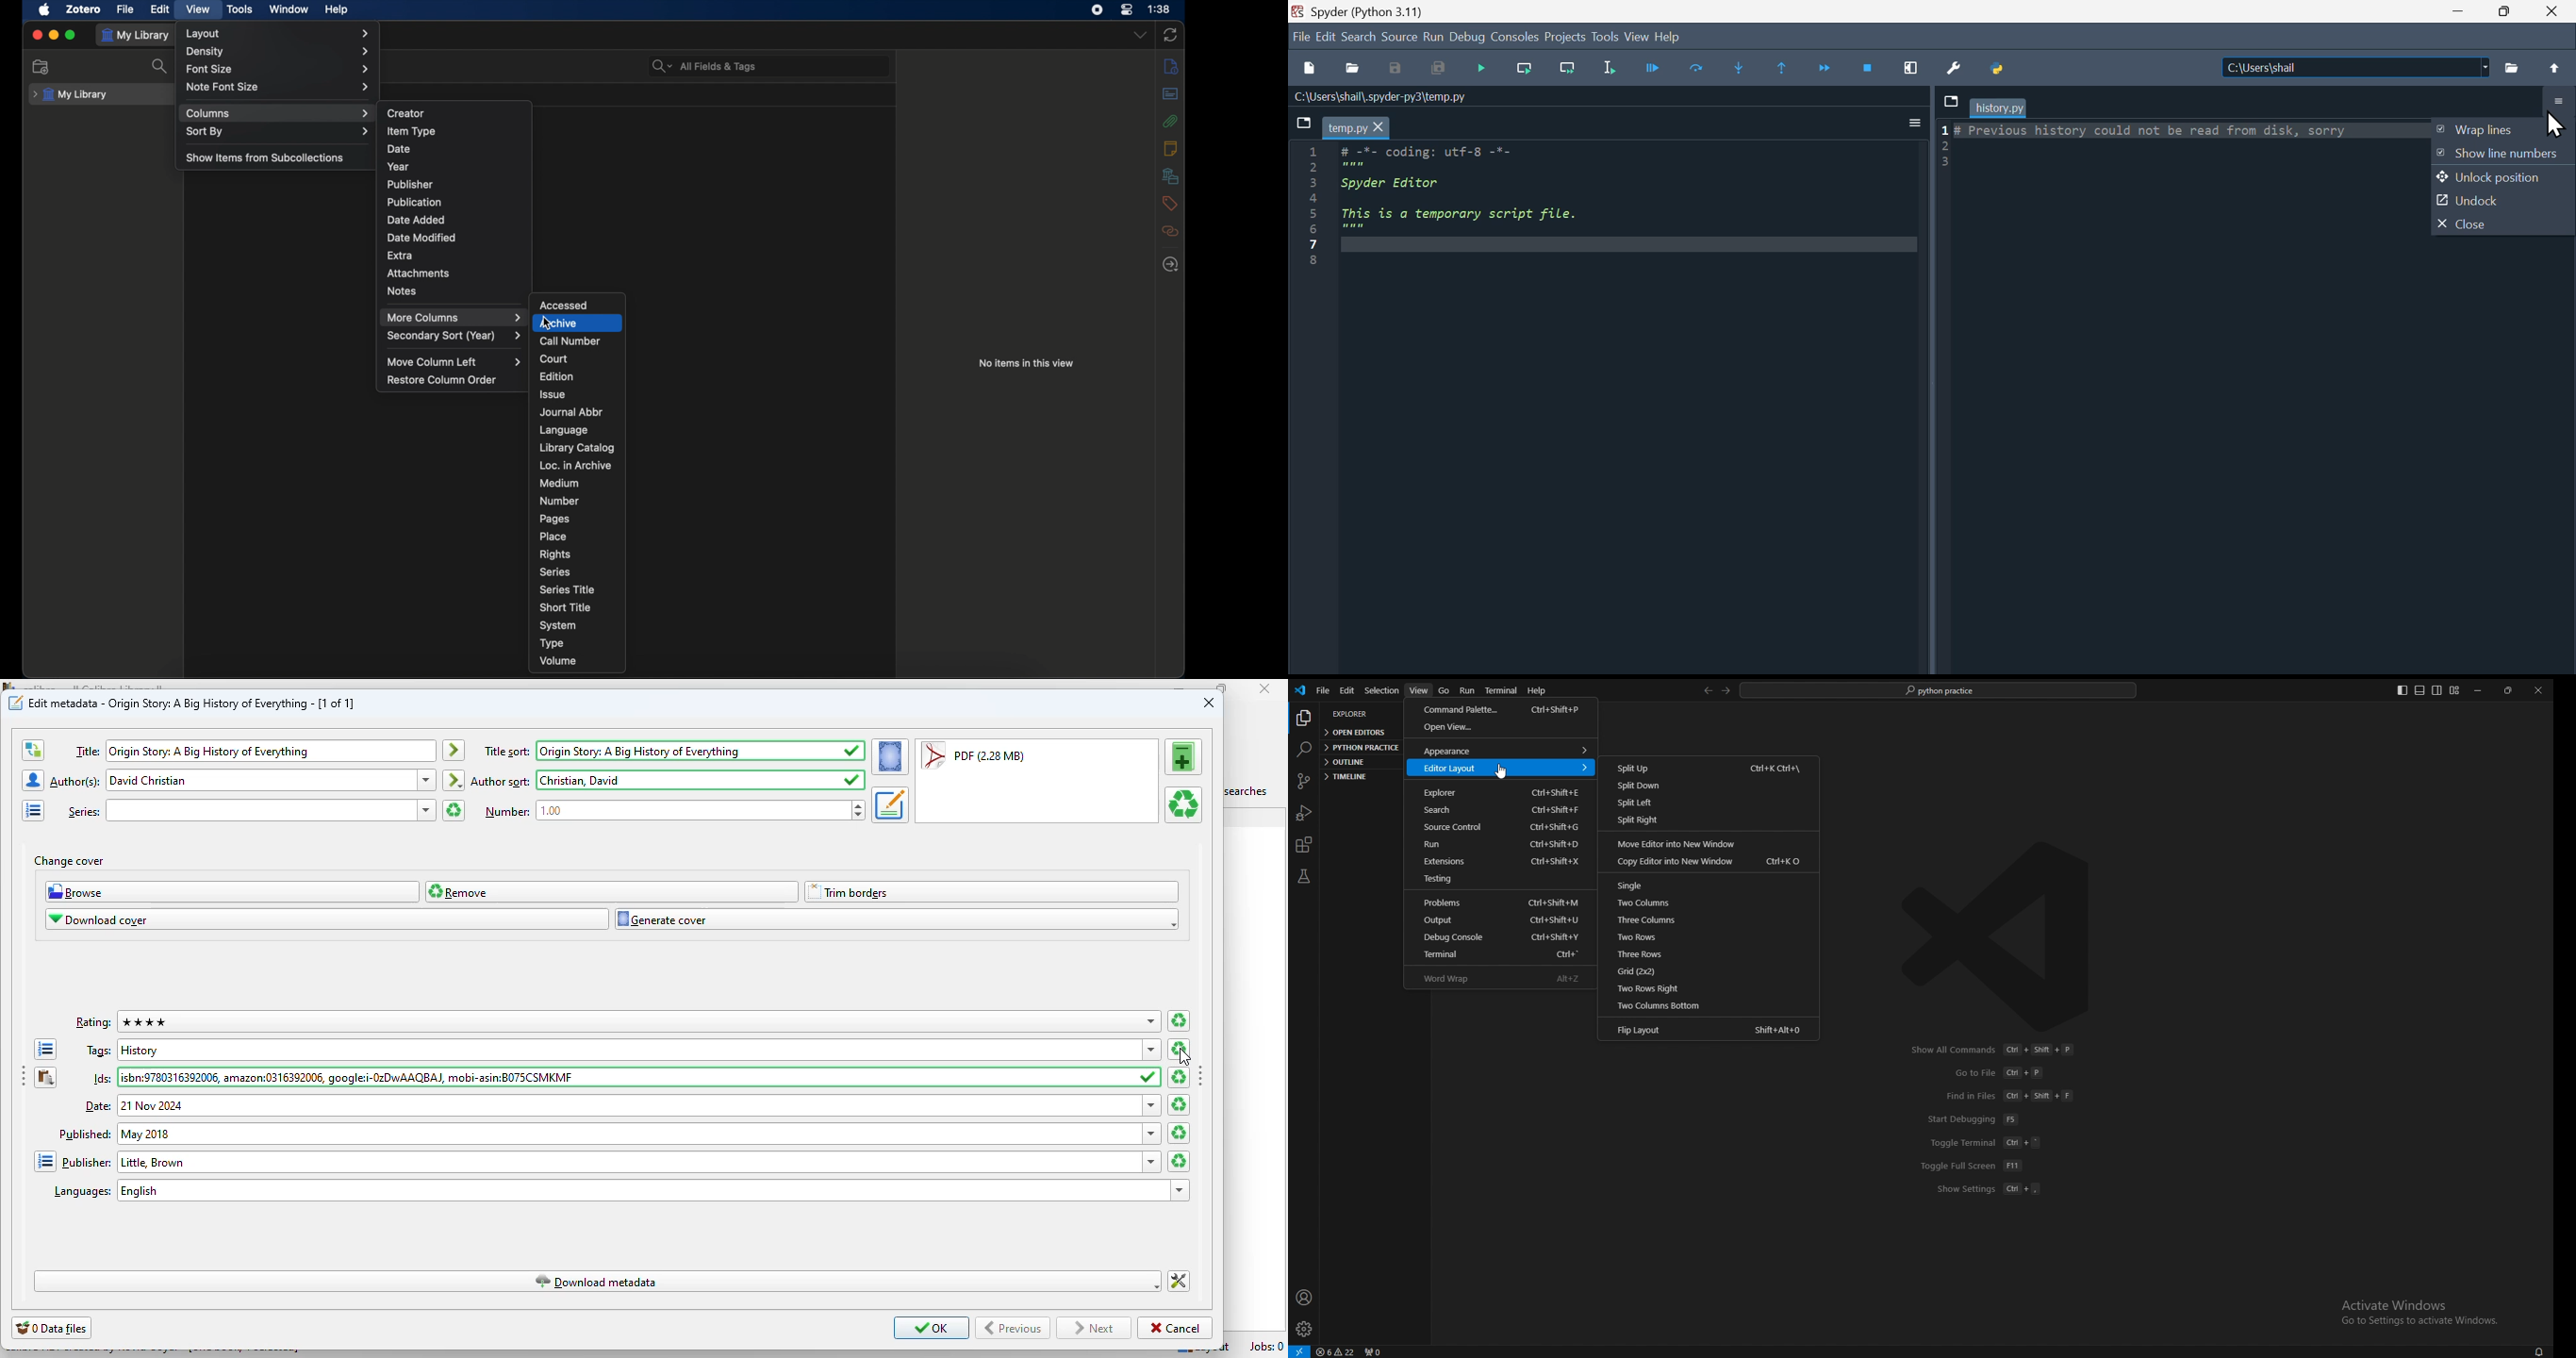 Image resolution: width=2576 pixels, height=1372 pixels. What do you see at coordinates (555, 554) in the screenshot?
I see `rights` at bounding box center [555, 554].